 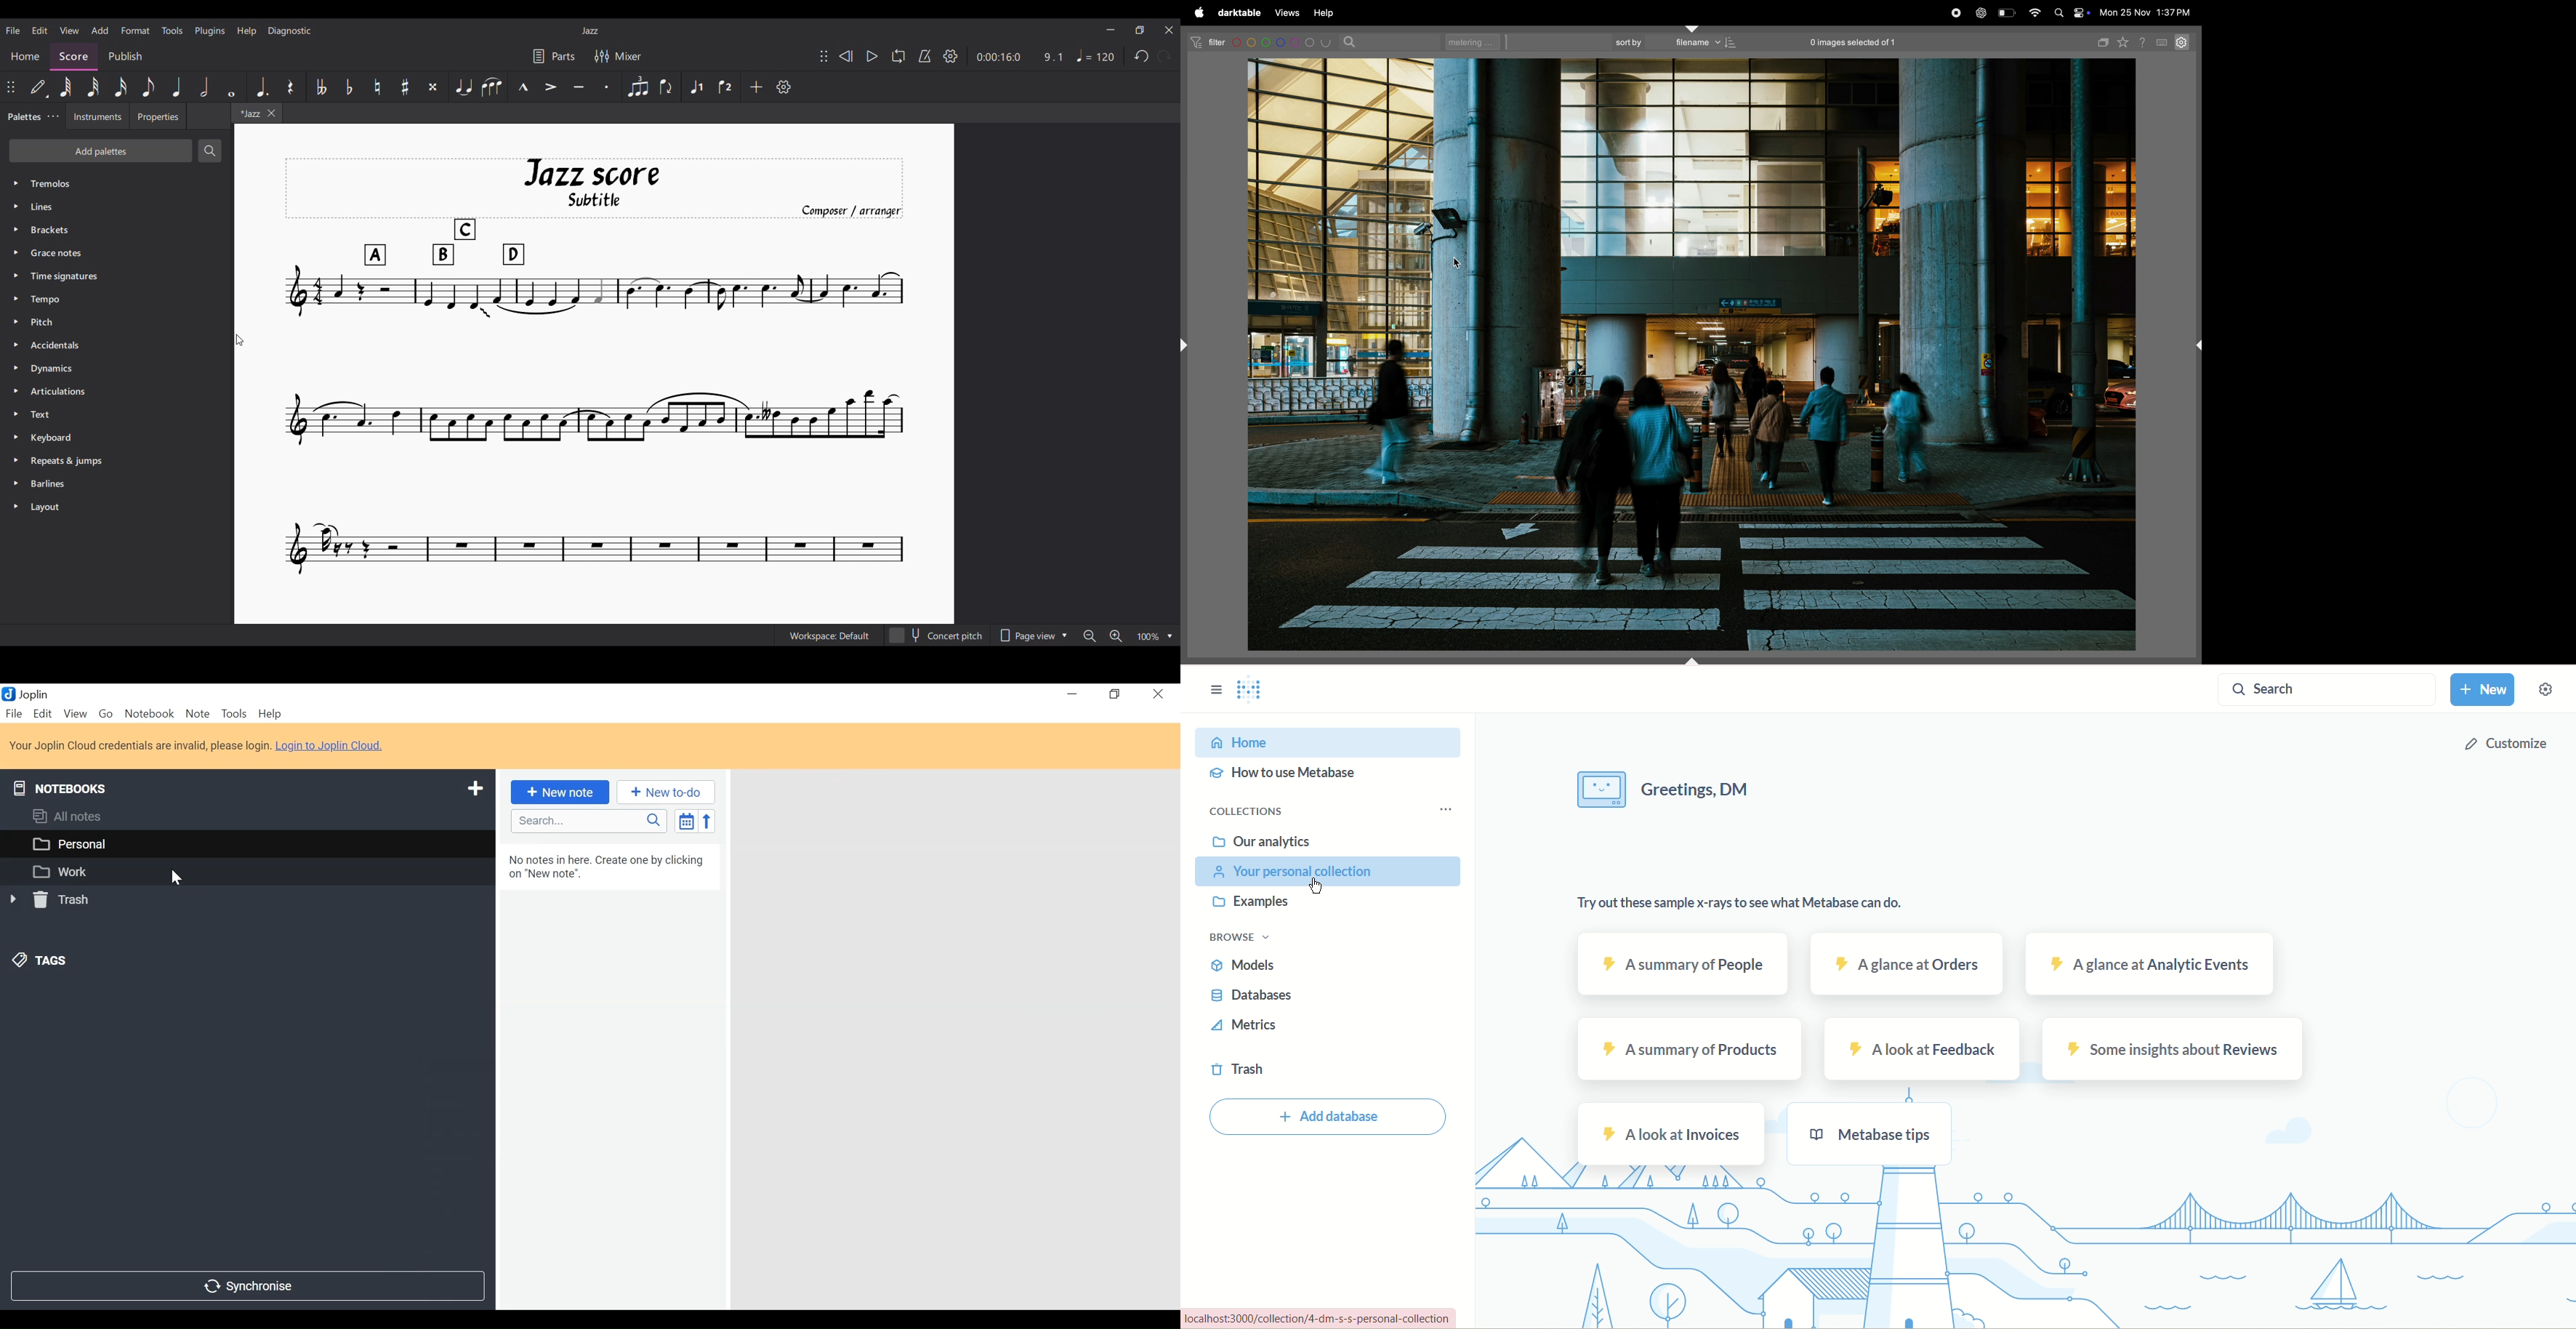 What do you see at coordinates (1199, 13) in the screenshot?
I see `apple menu` at bounding box center [1199, 13].